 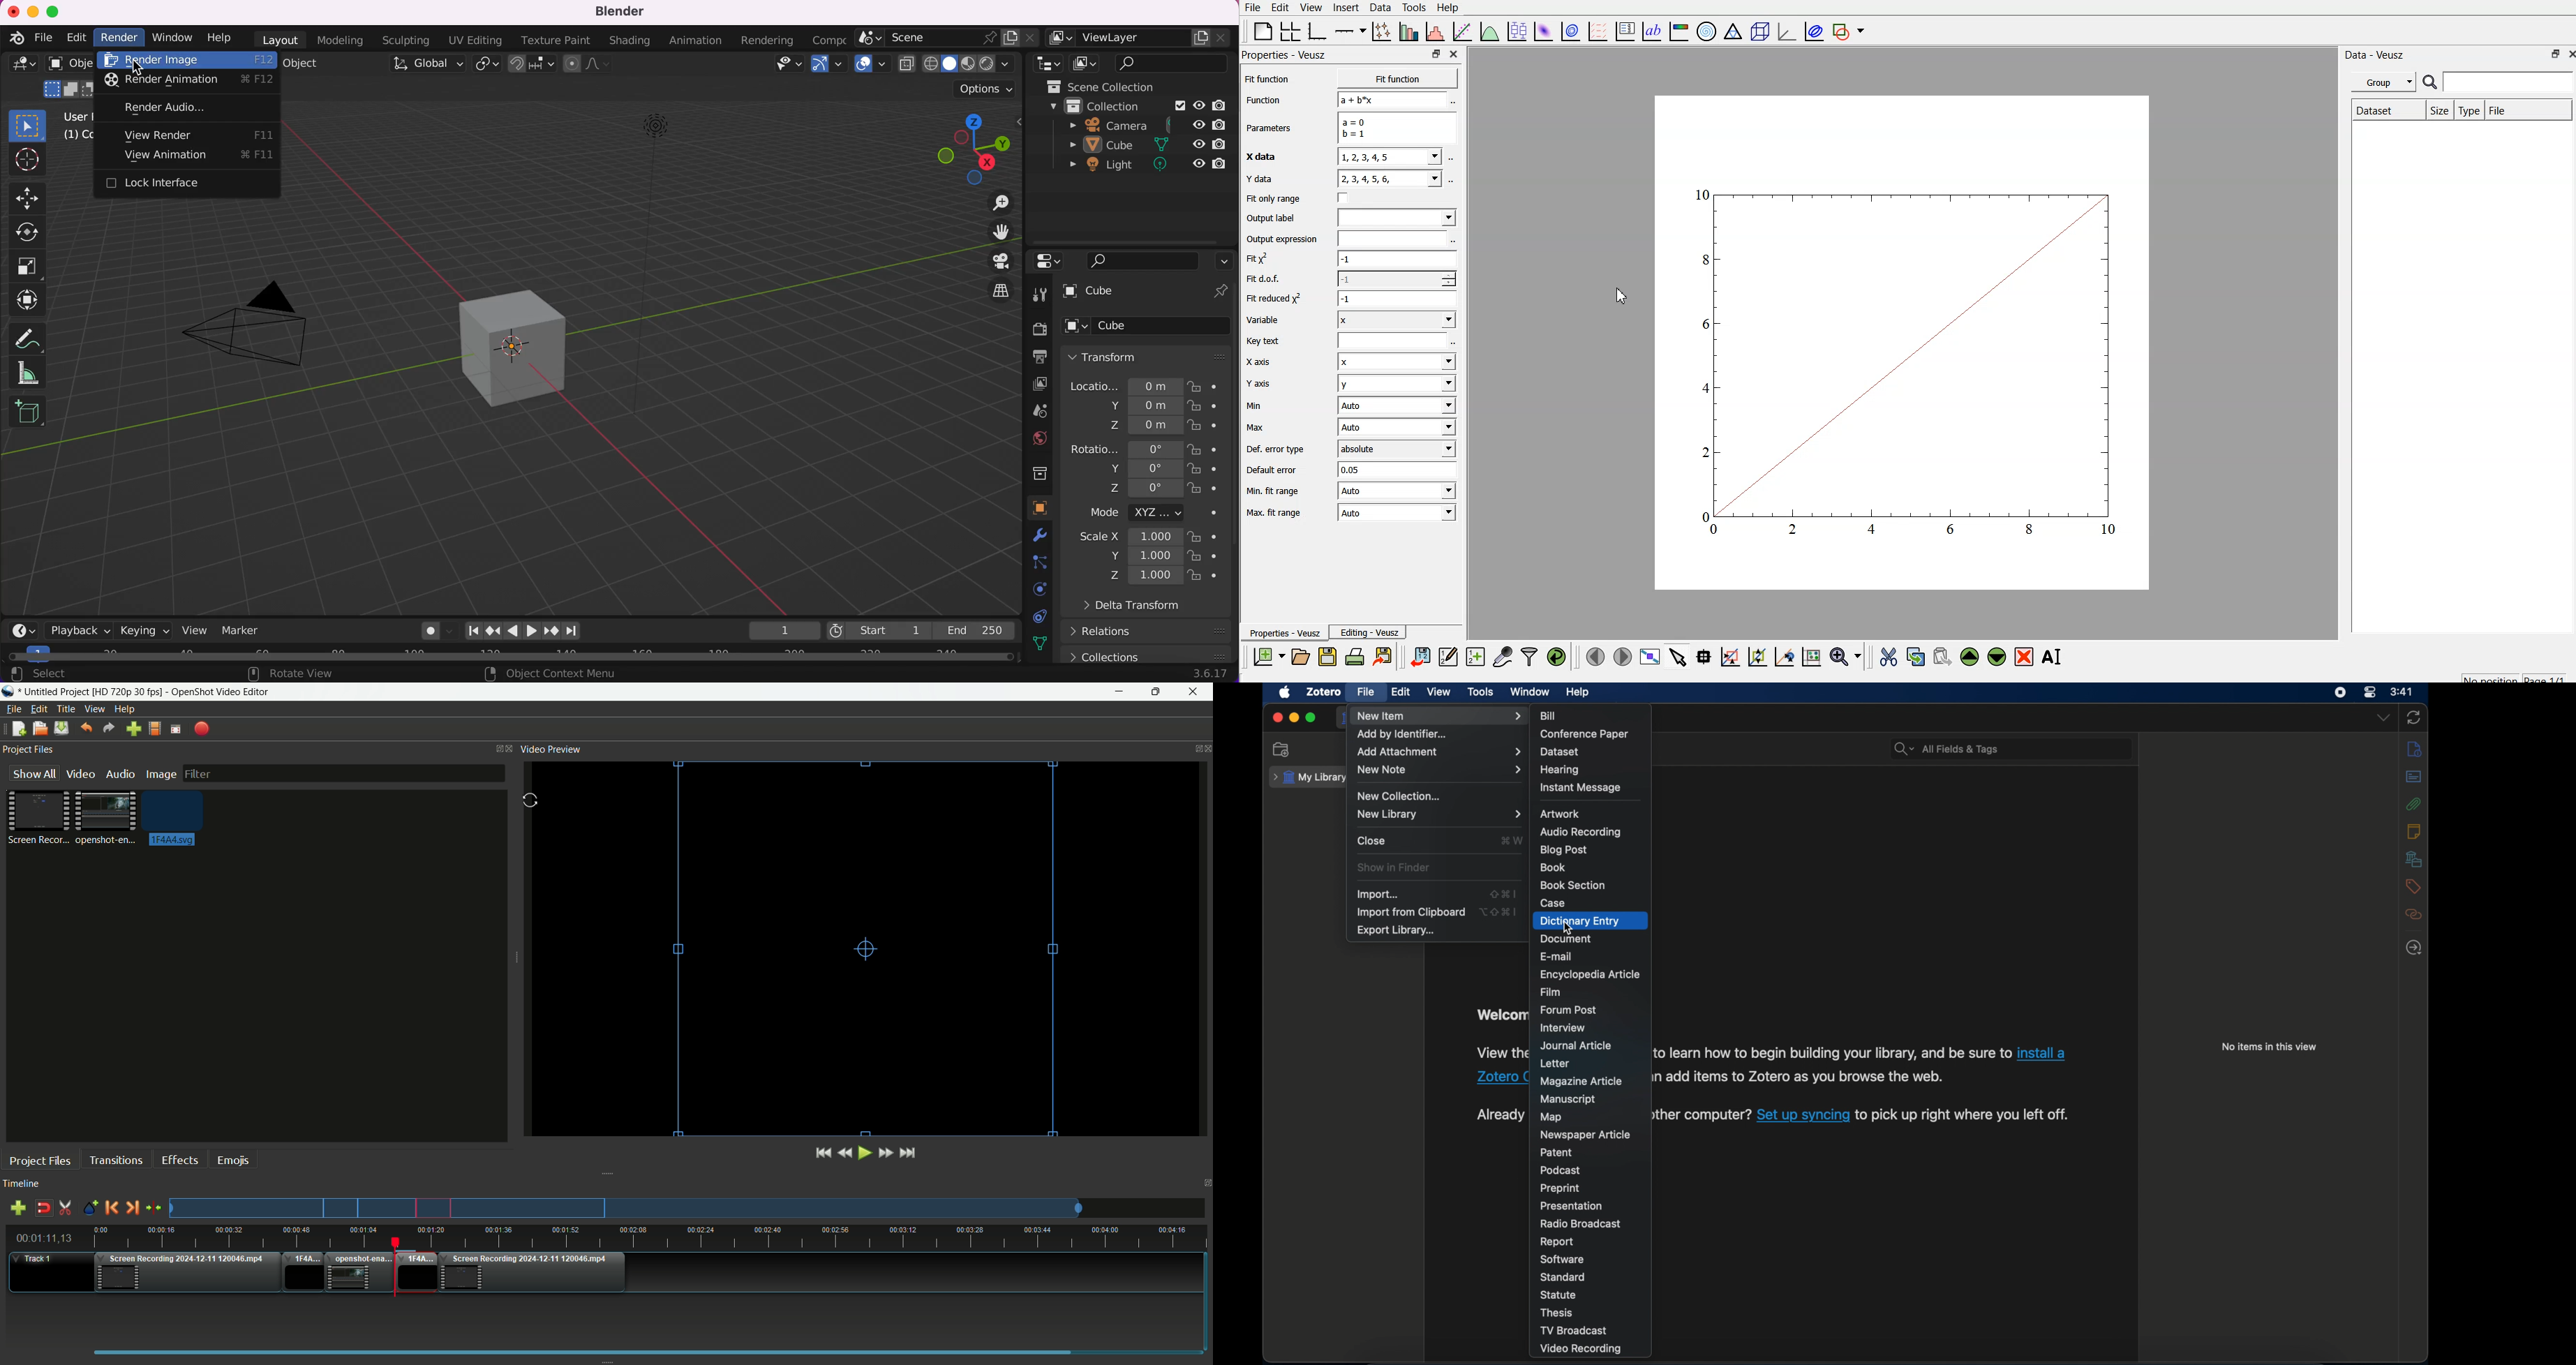 I want to click on annotate, so click(x=36, y=334).